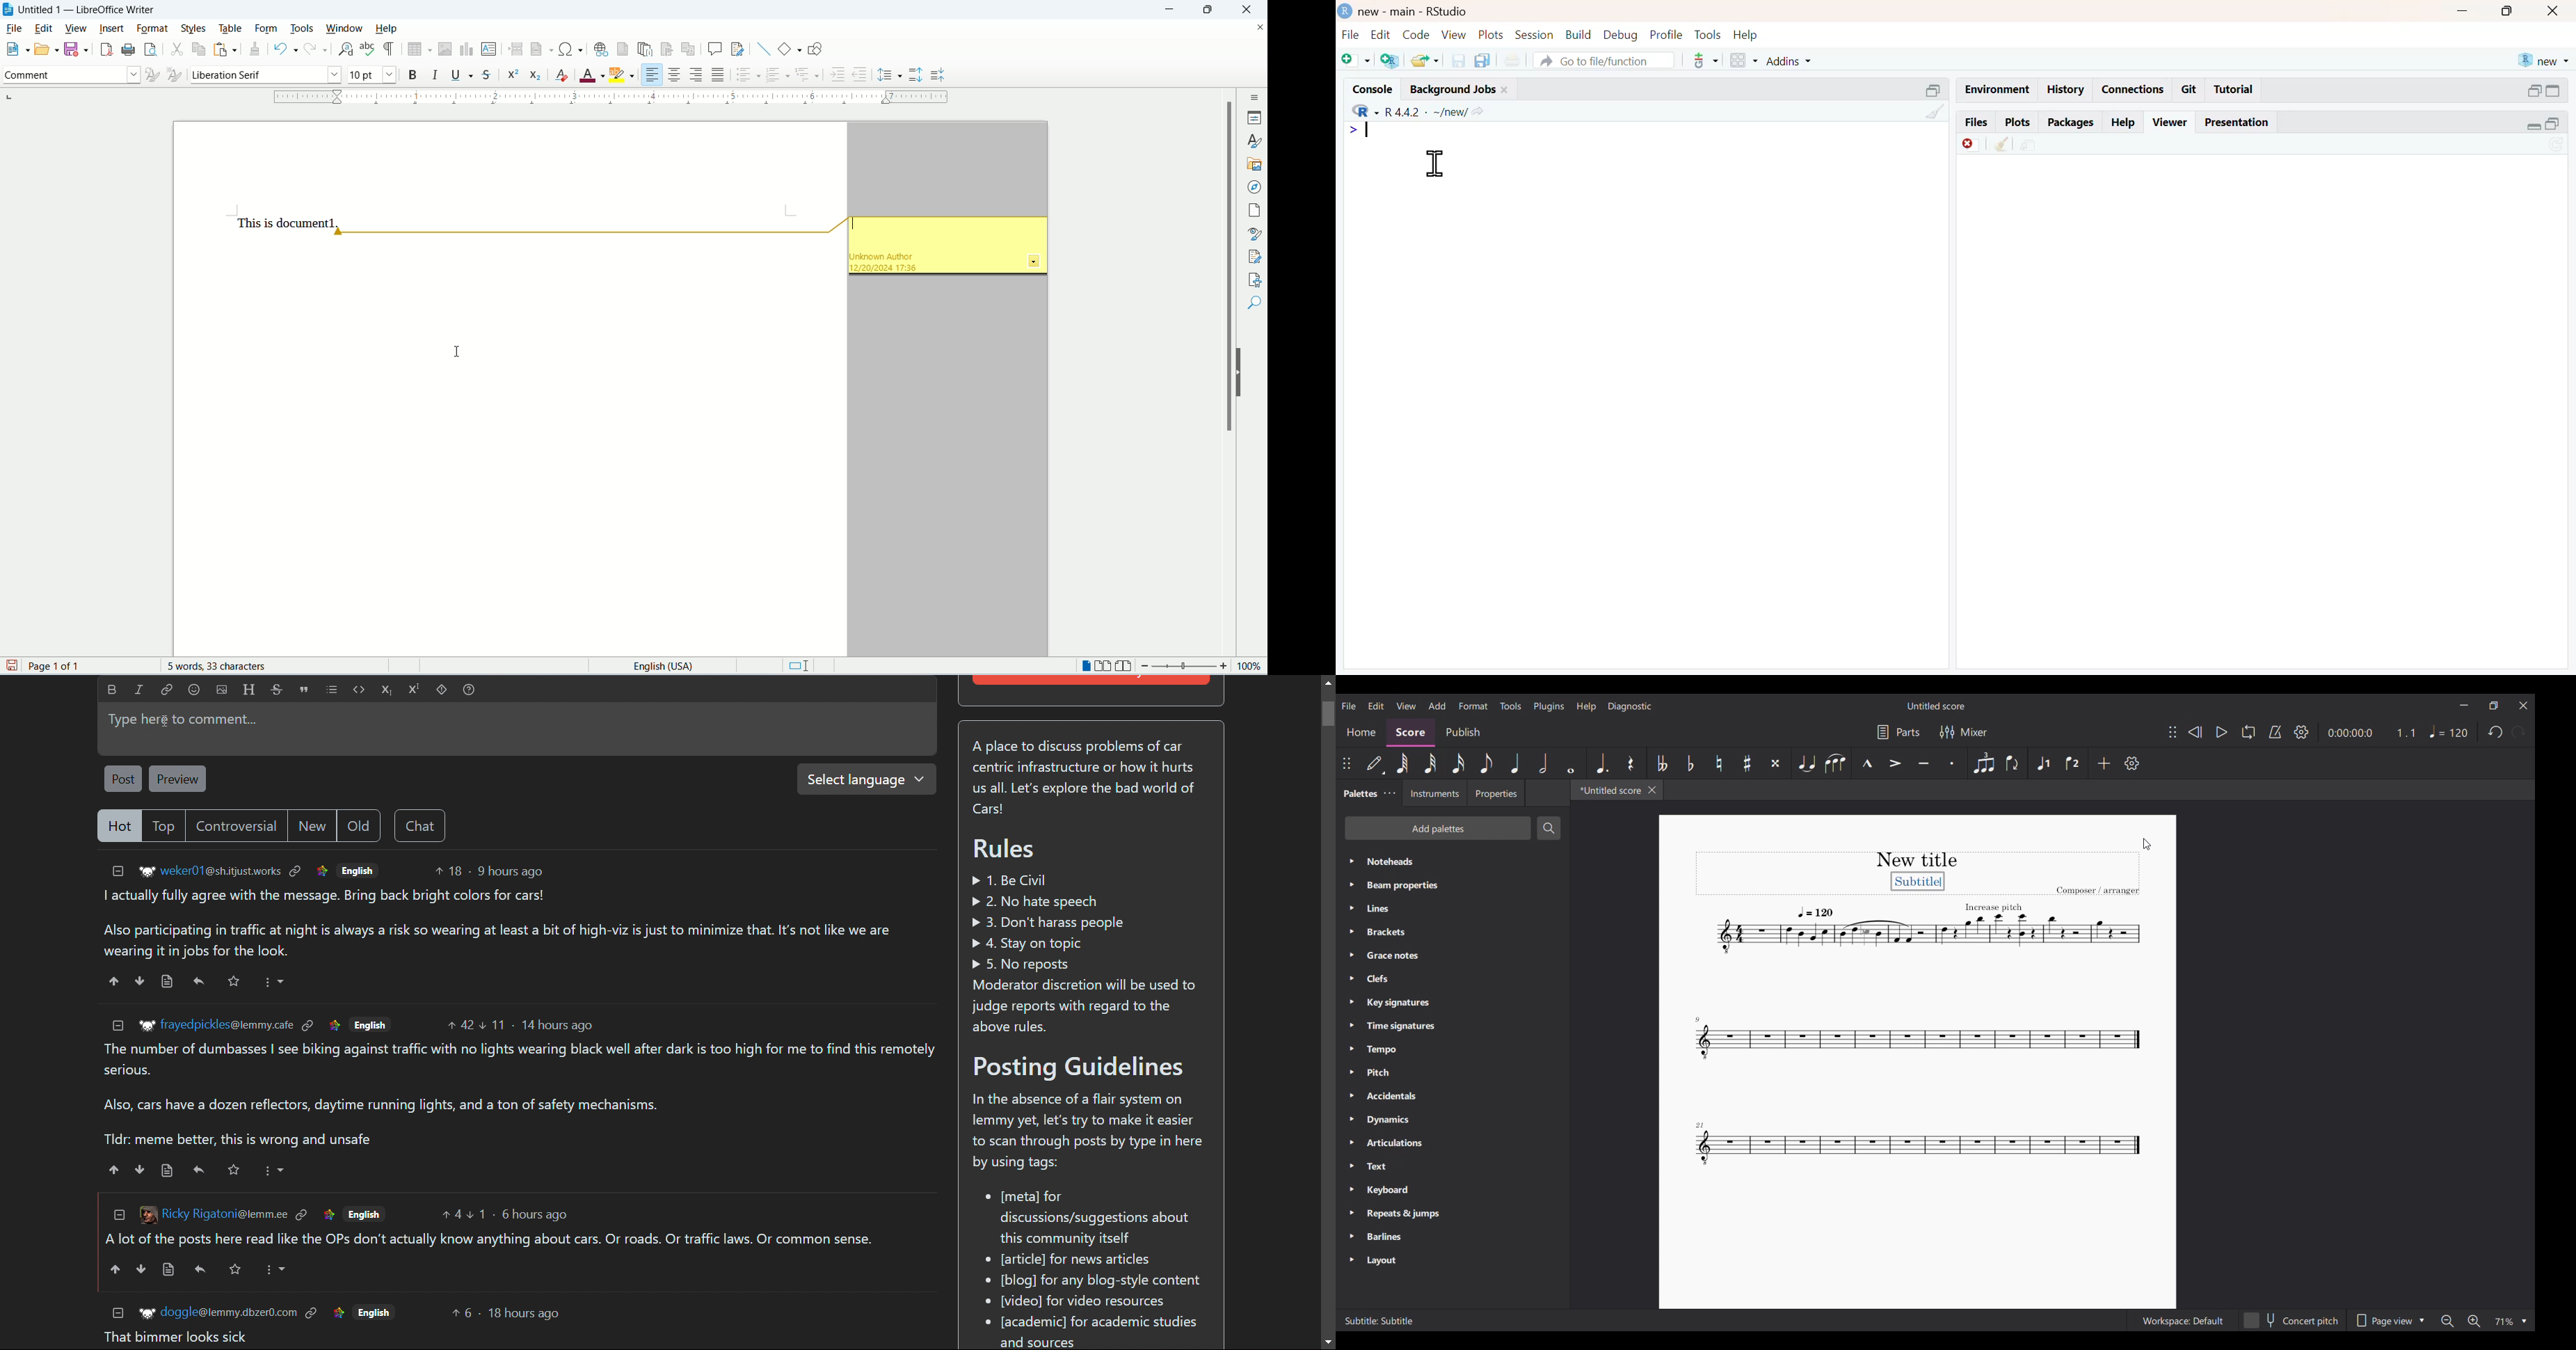 Image resolution: width=2576 pixels, height=1372 pixels. What do you see at coordinates (2234, 90) in the screenshot?
I see `tutorial` at bounding box center [2234, 90].